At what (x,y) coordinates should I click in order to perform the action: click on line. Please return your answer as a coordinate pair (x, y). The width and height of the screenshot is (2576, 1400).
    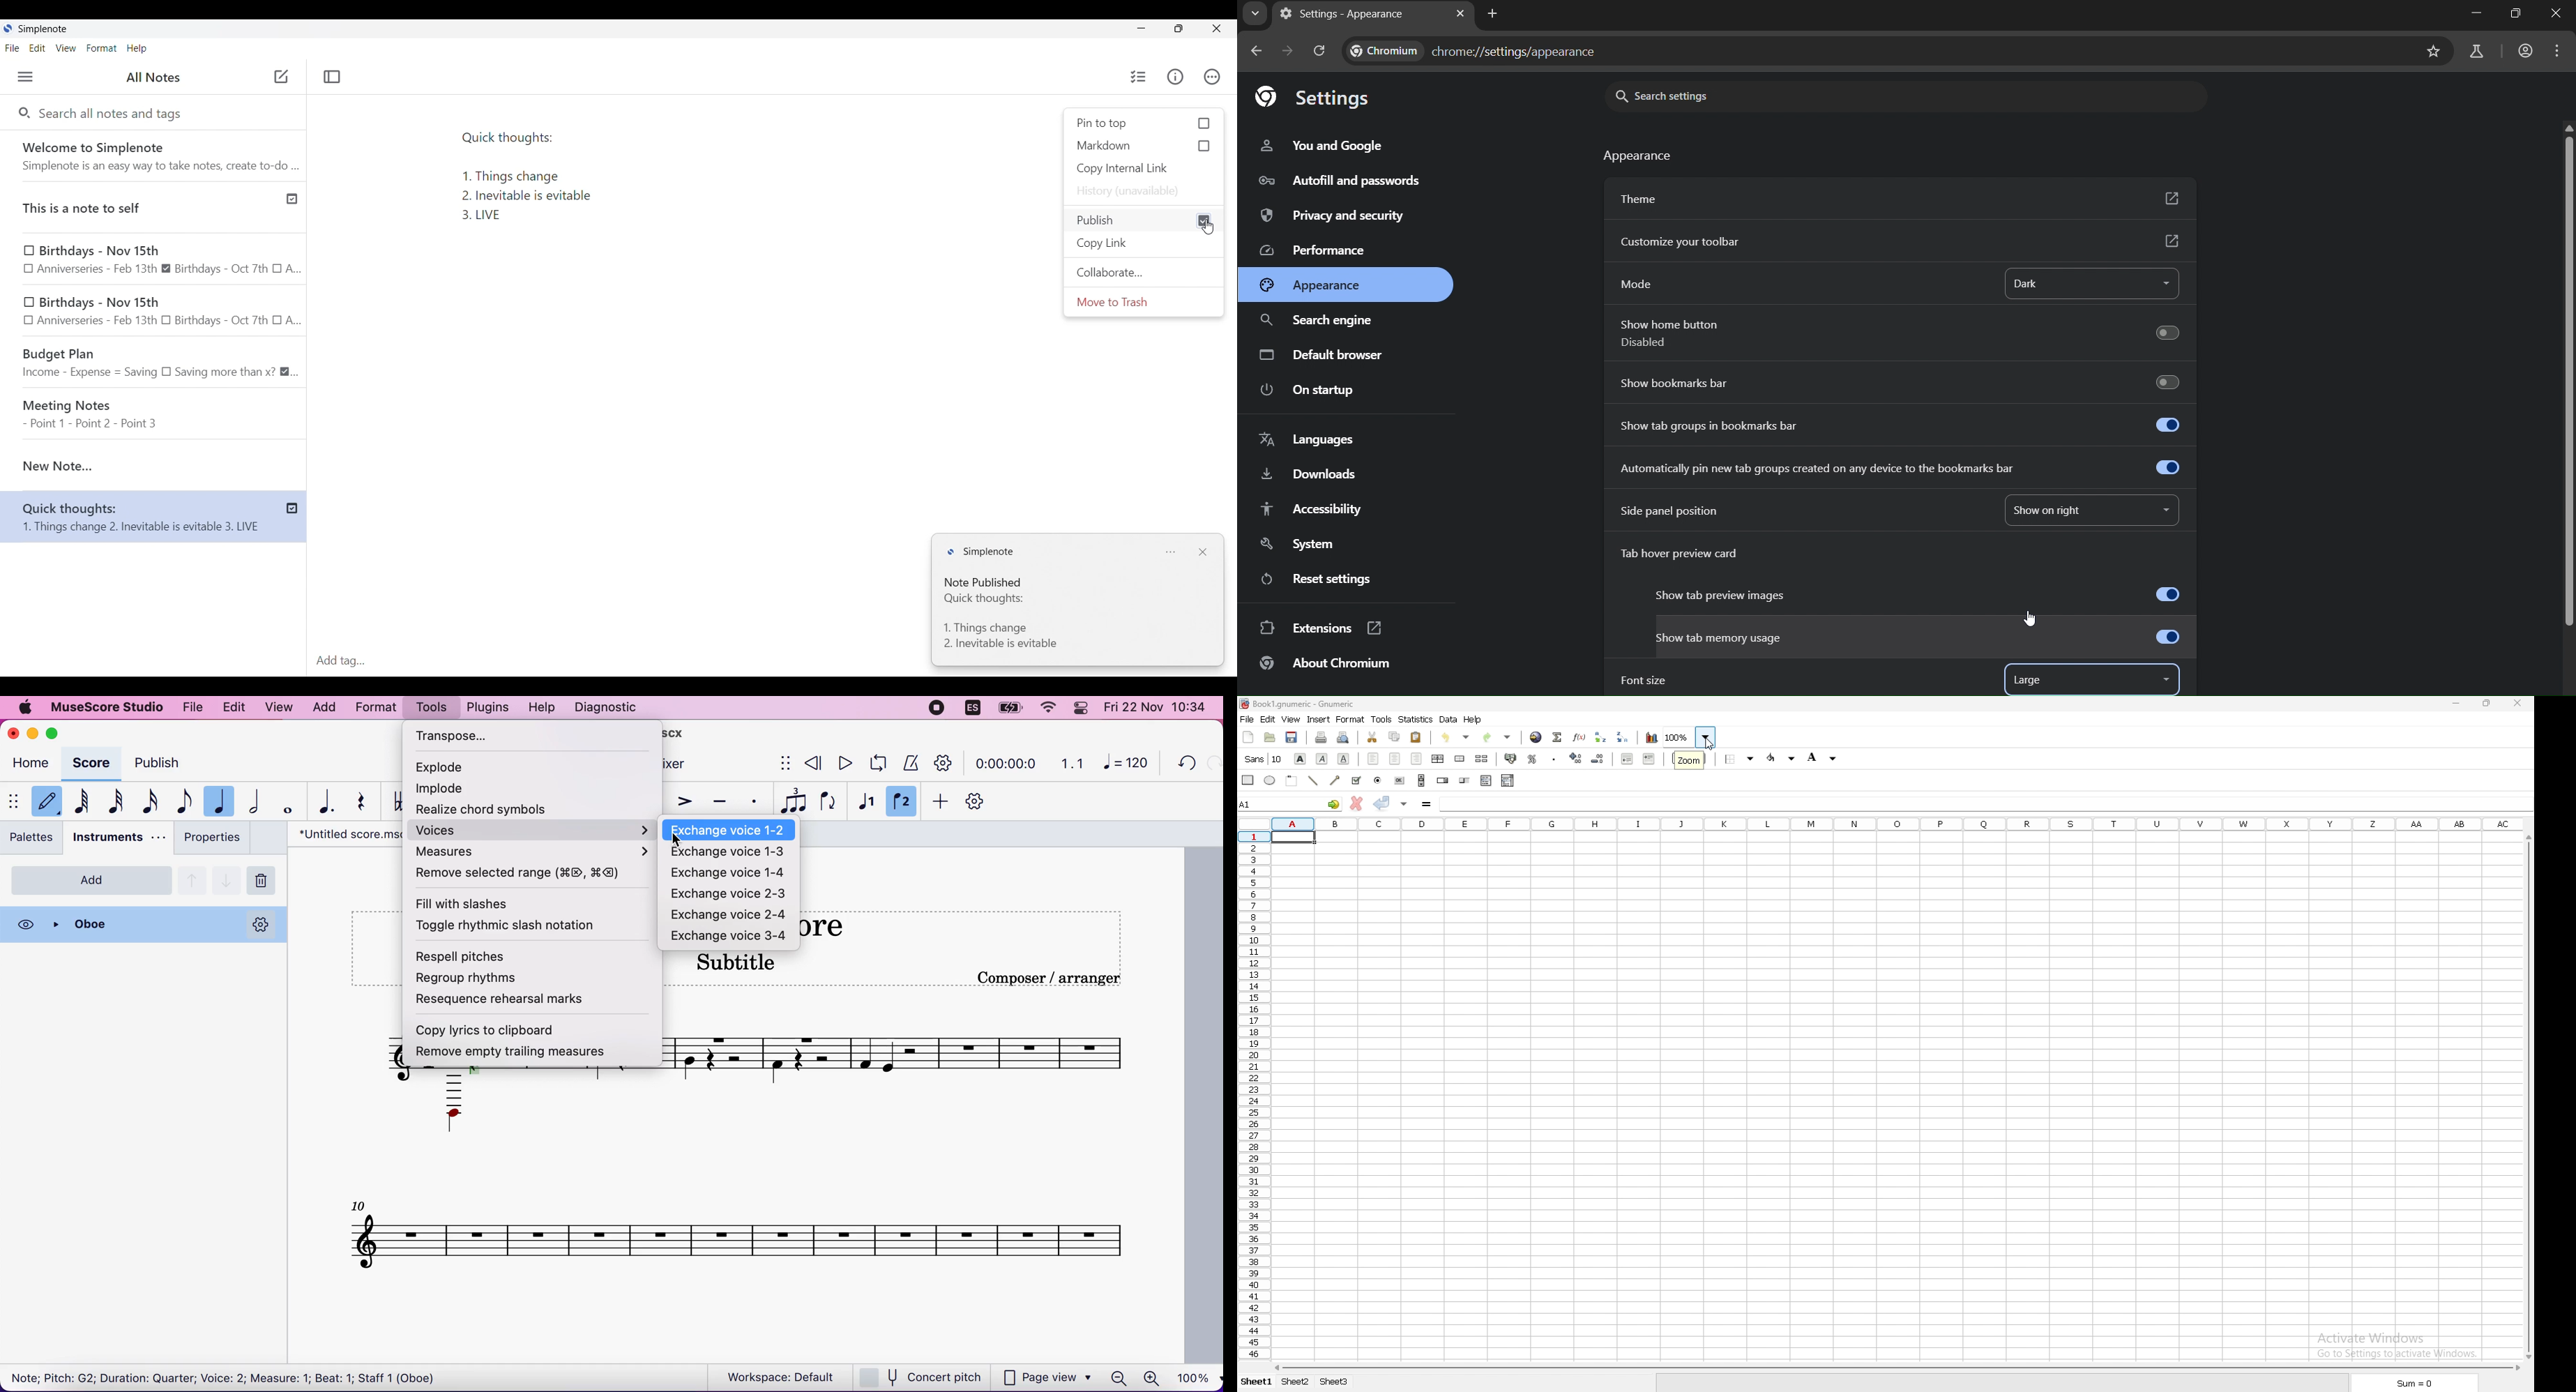
    Looking at the image, I should click on (1313, 780).